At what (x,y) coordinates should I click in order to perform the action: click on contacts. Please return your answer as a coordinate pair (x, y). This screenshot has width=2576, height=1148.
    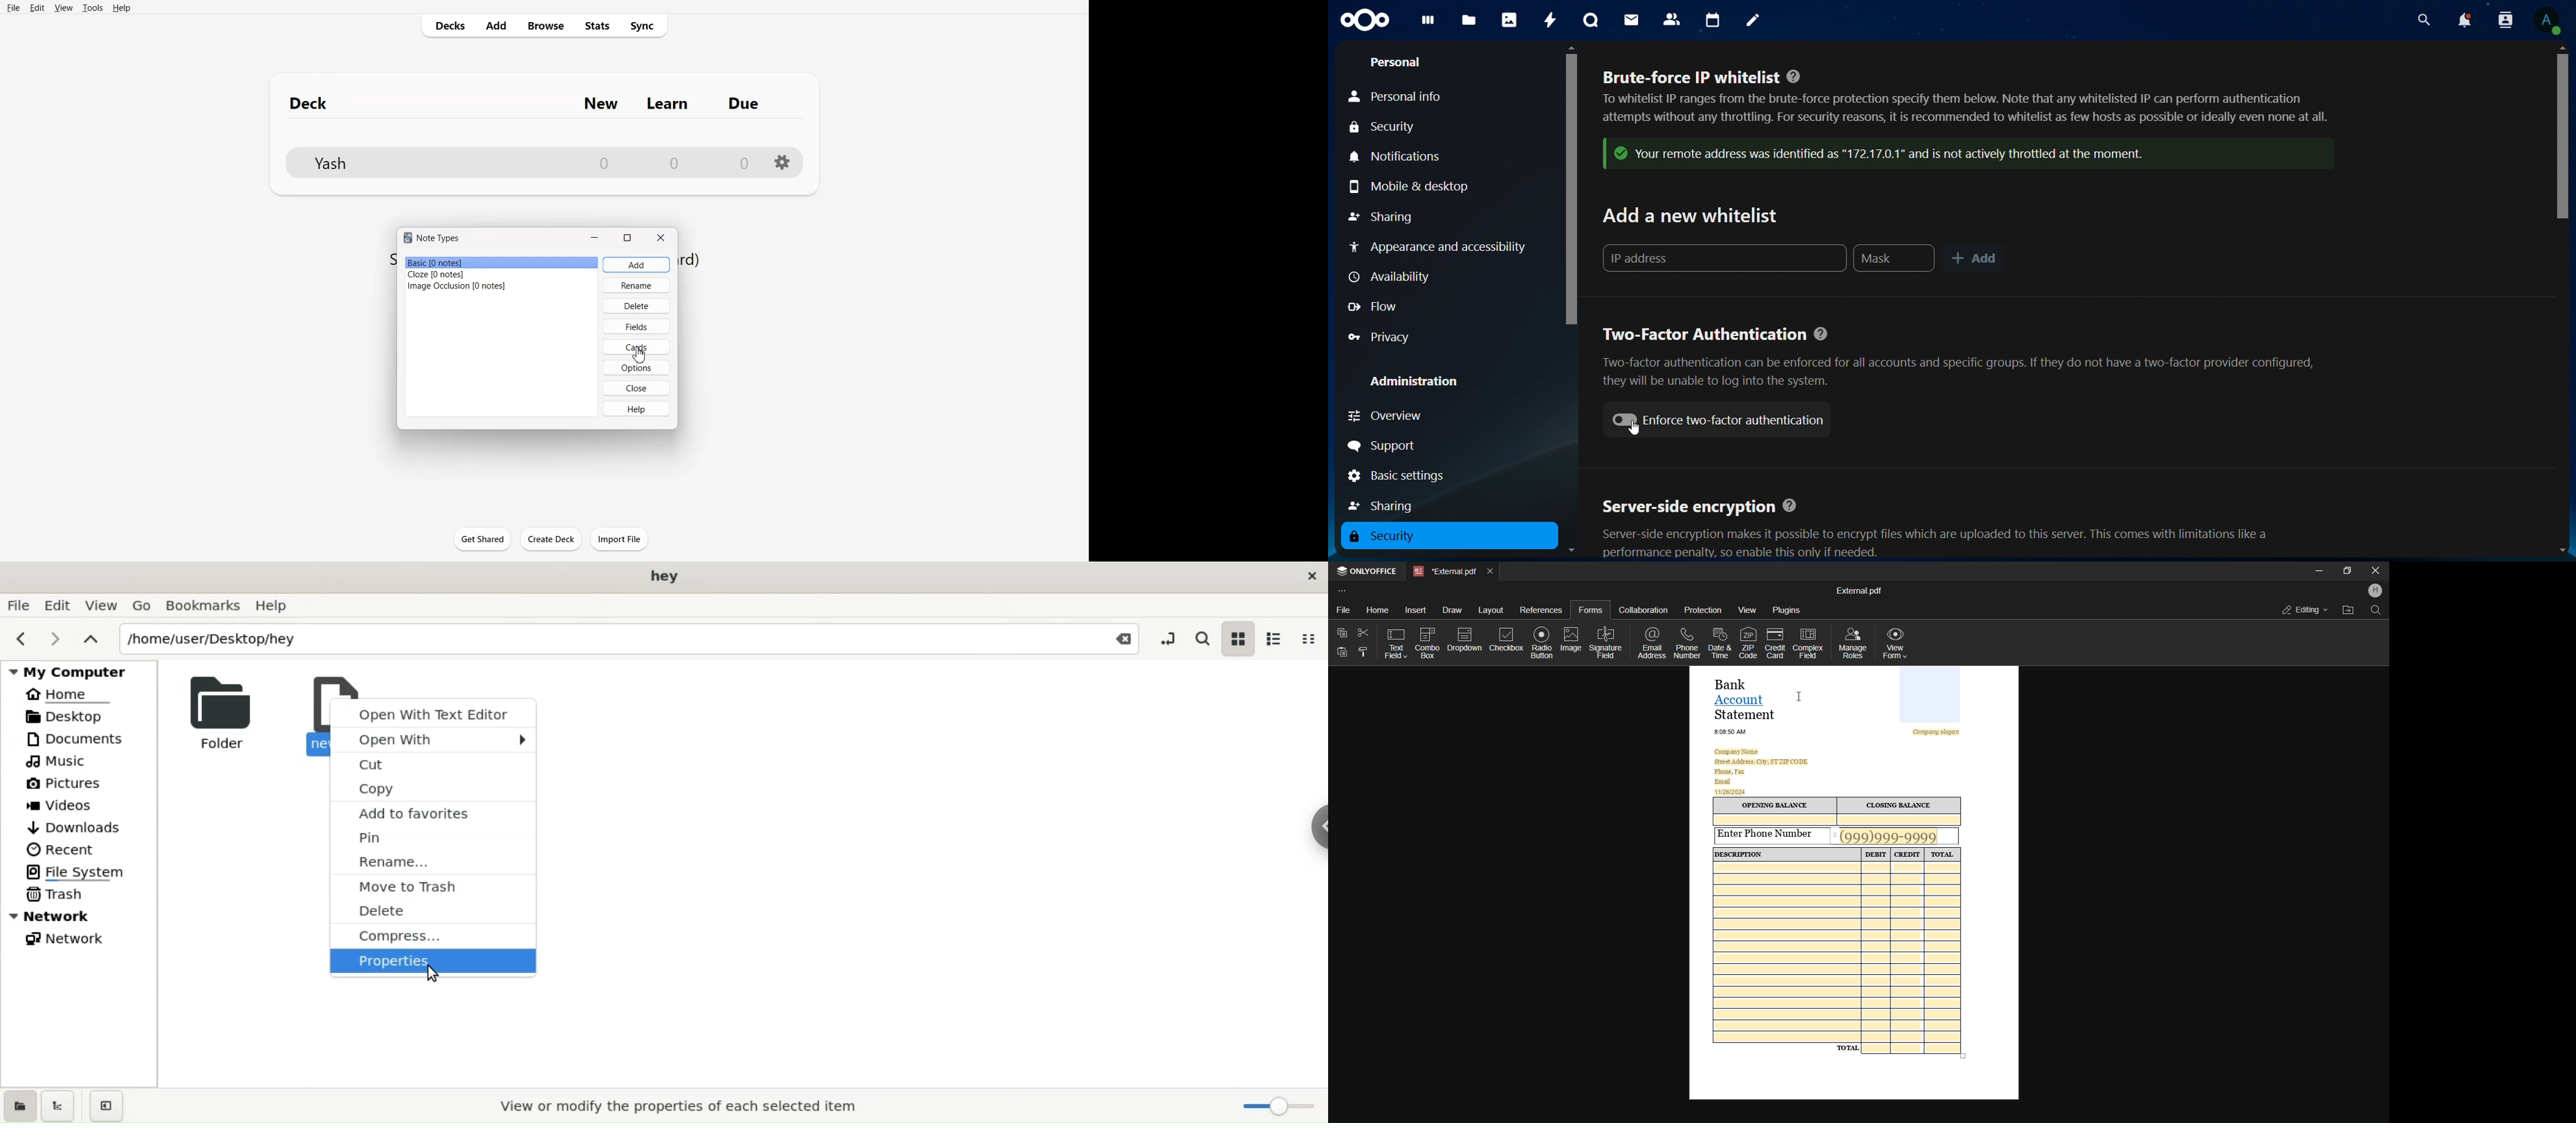
    Looking at the image, I should click on (1673, 18).